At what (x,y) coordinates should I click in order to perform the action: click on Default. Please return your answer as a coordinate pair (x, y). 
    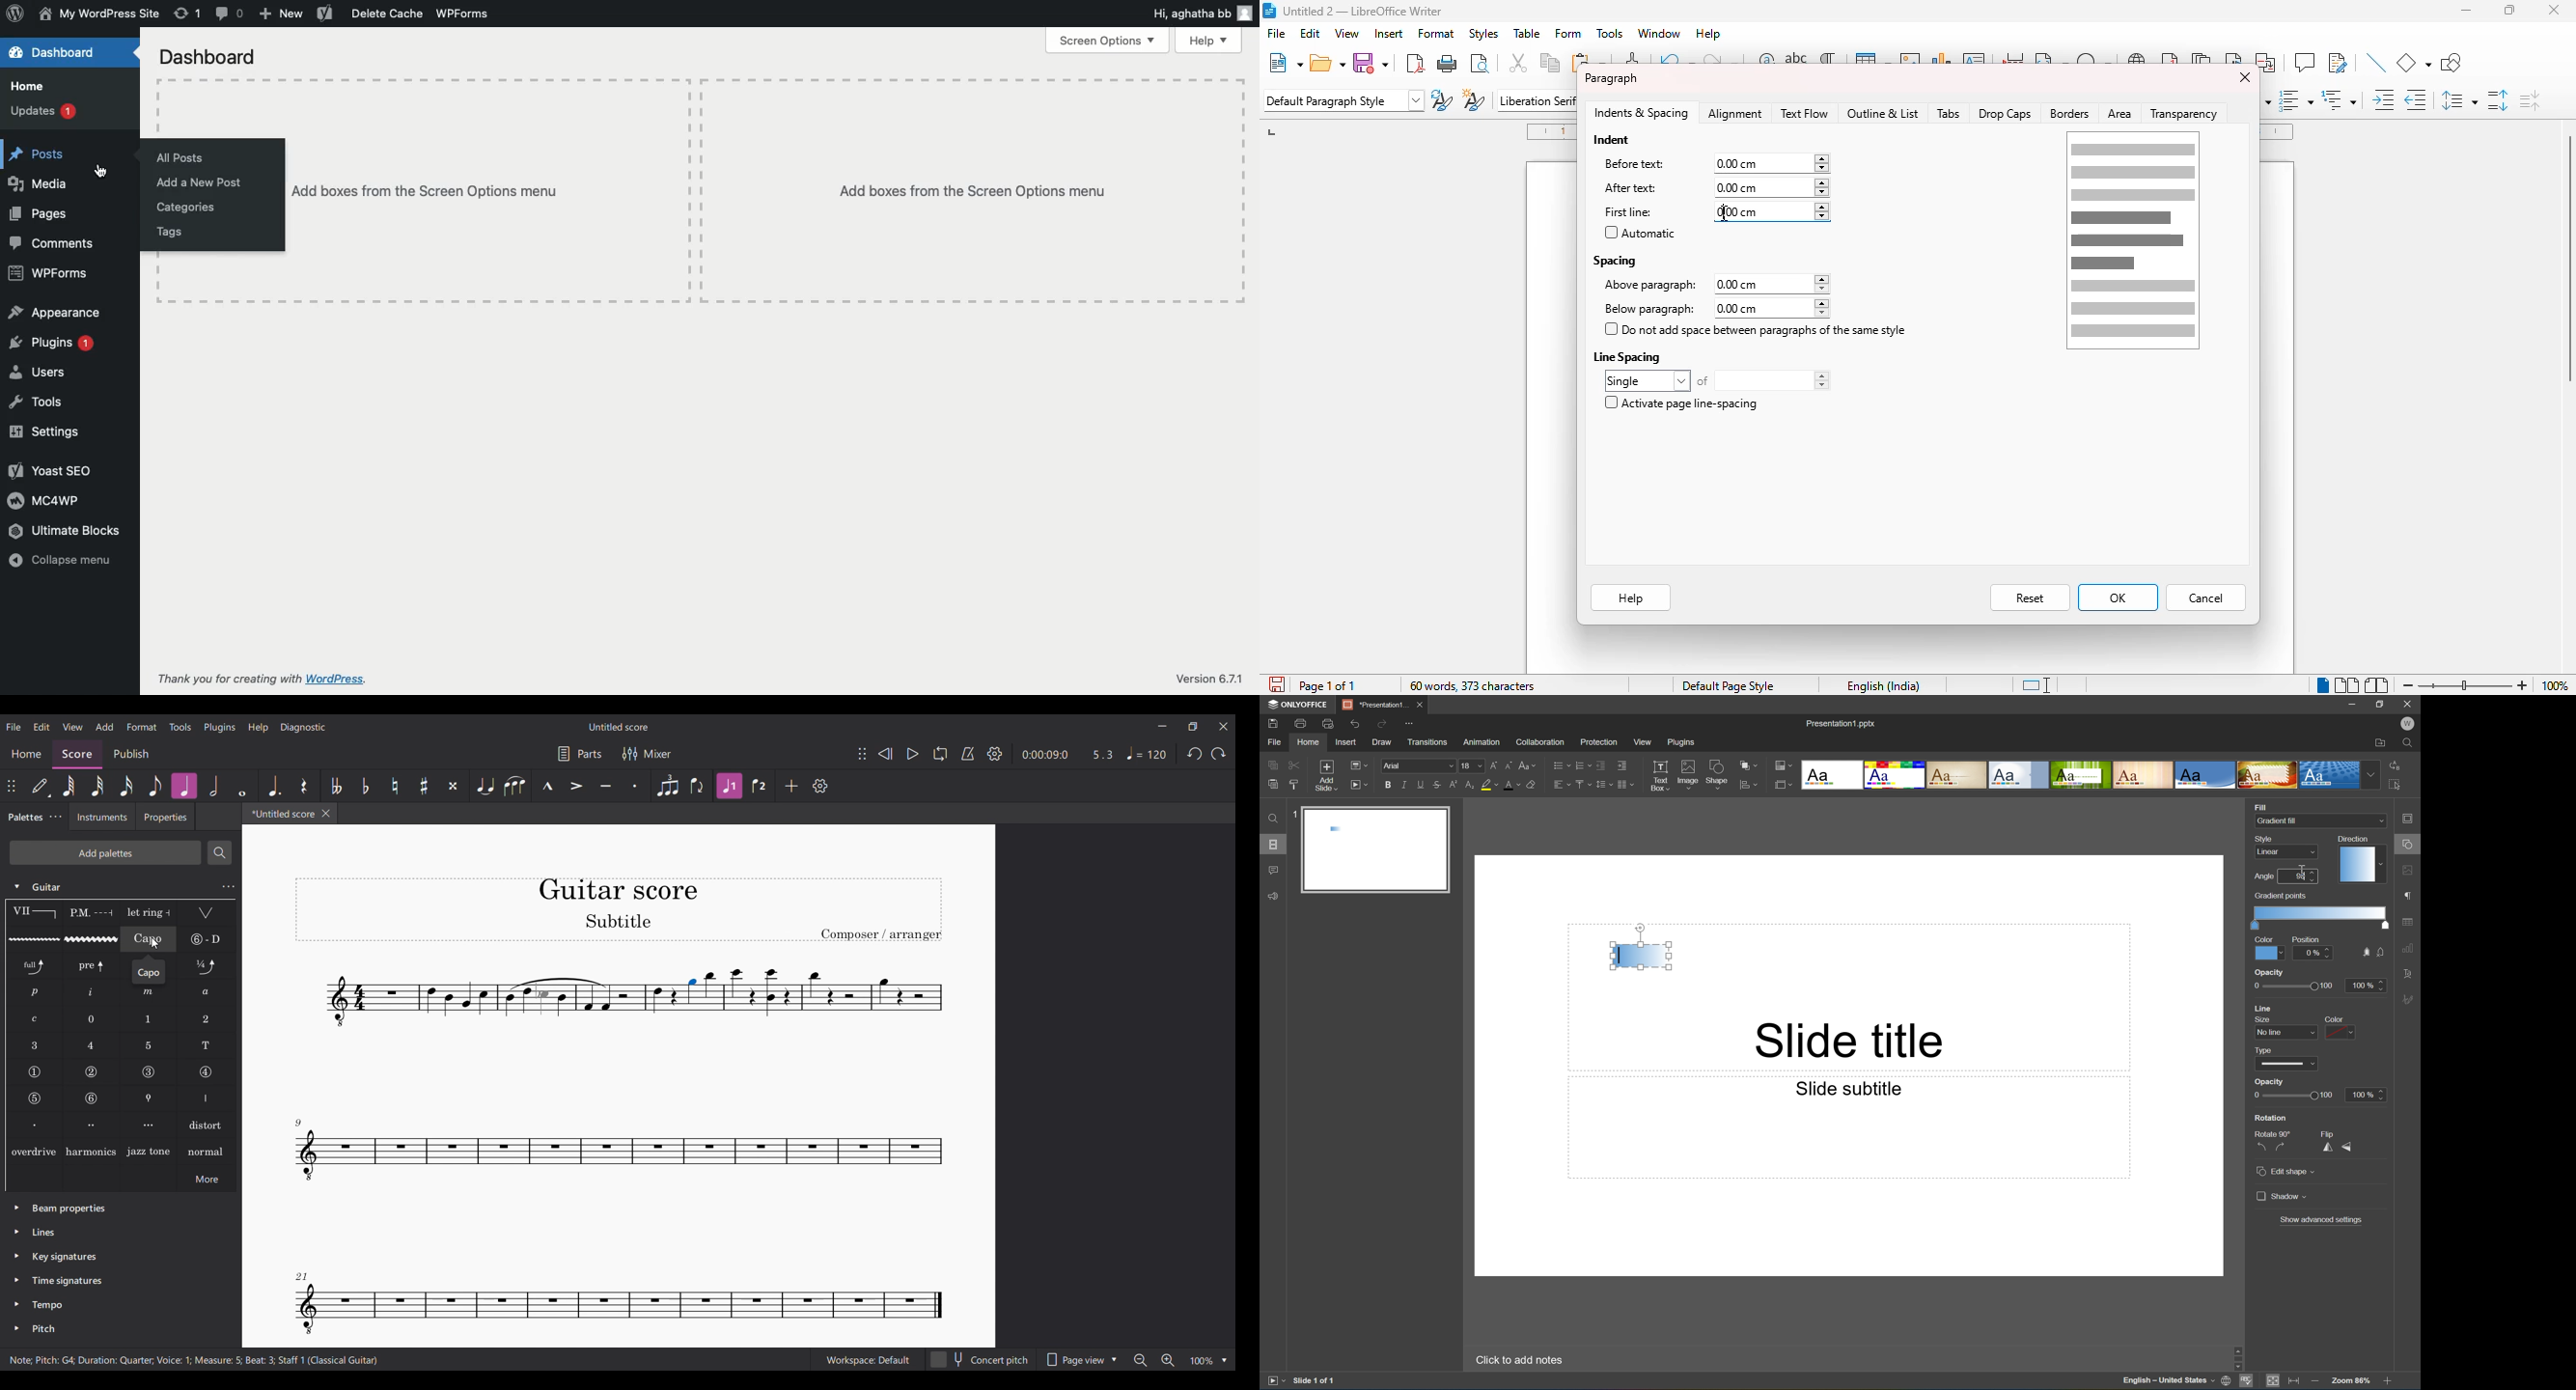
    Looking at the image, I should click on (41, 786).